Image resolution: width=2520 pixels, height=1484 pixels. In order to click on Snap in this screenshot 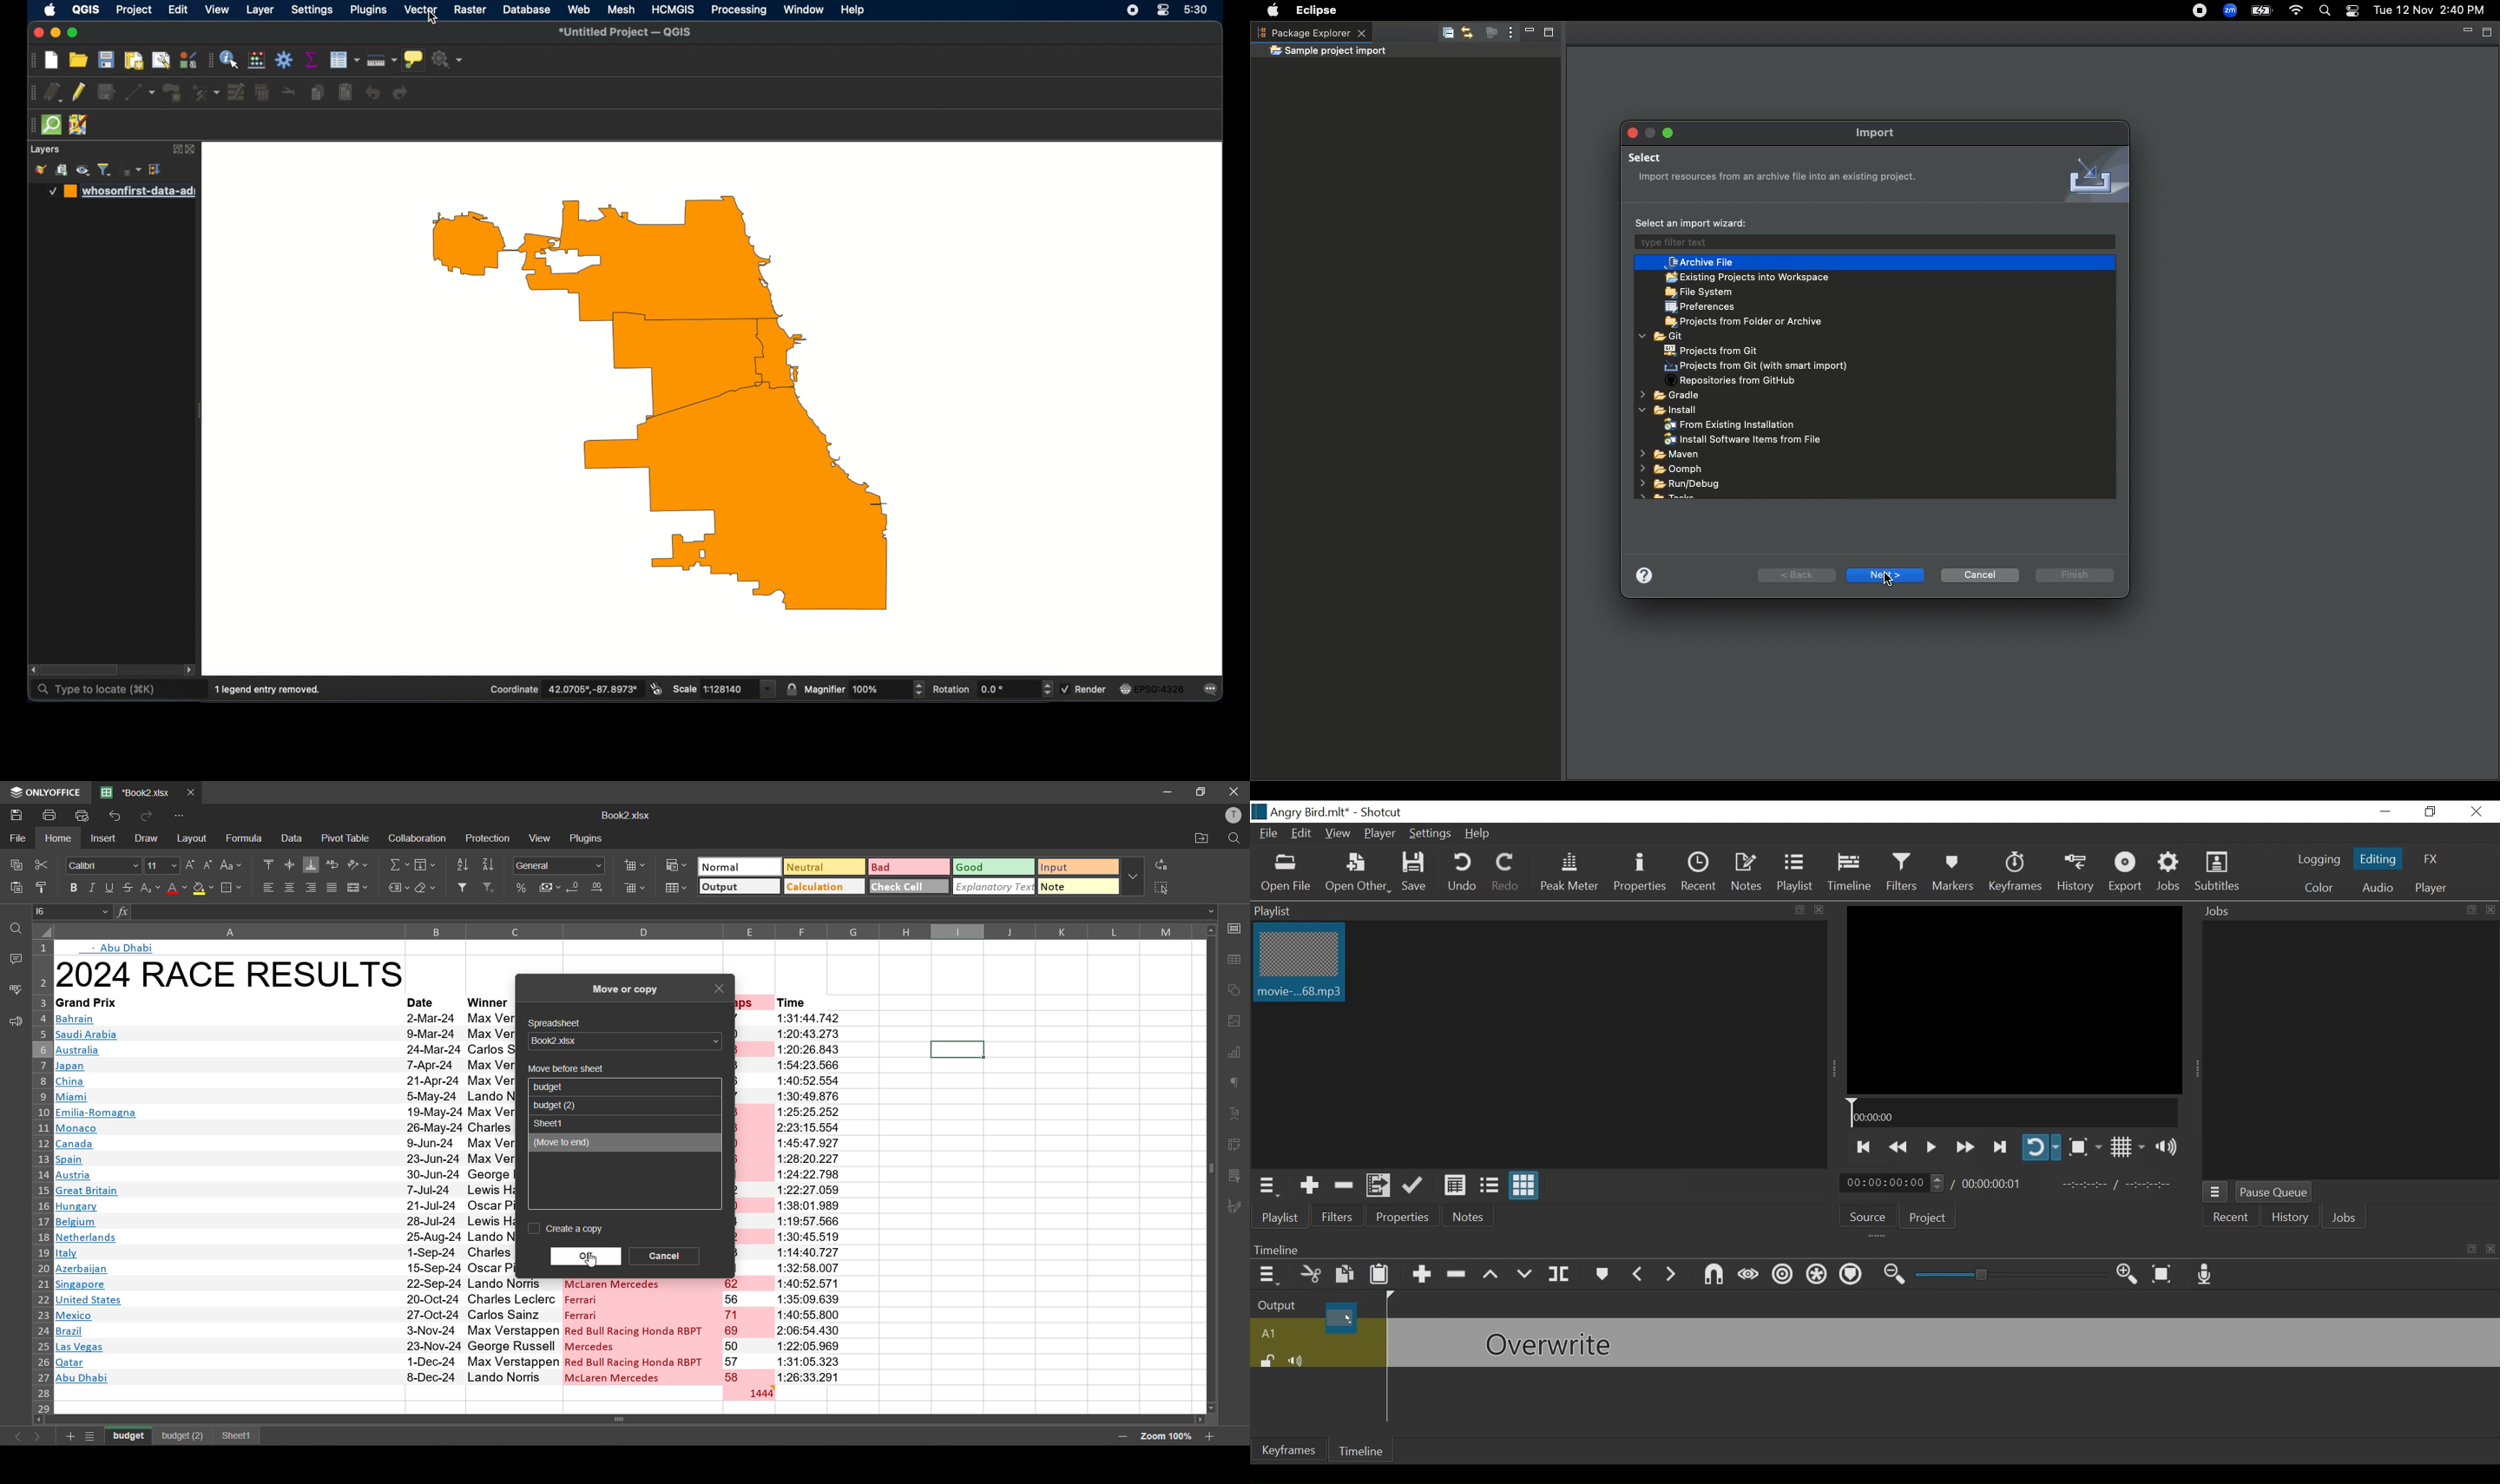, I will do `click(1714, 1274)`.